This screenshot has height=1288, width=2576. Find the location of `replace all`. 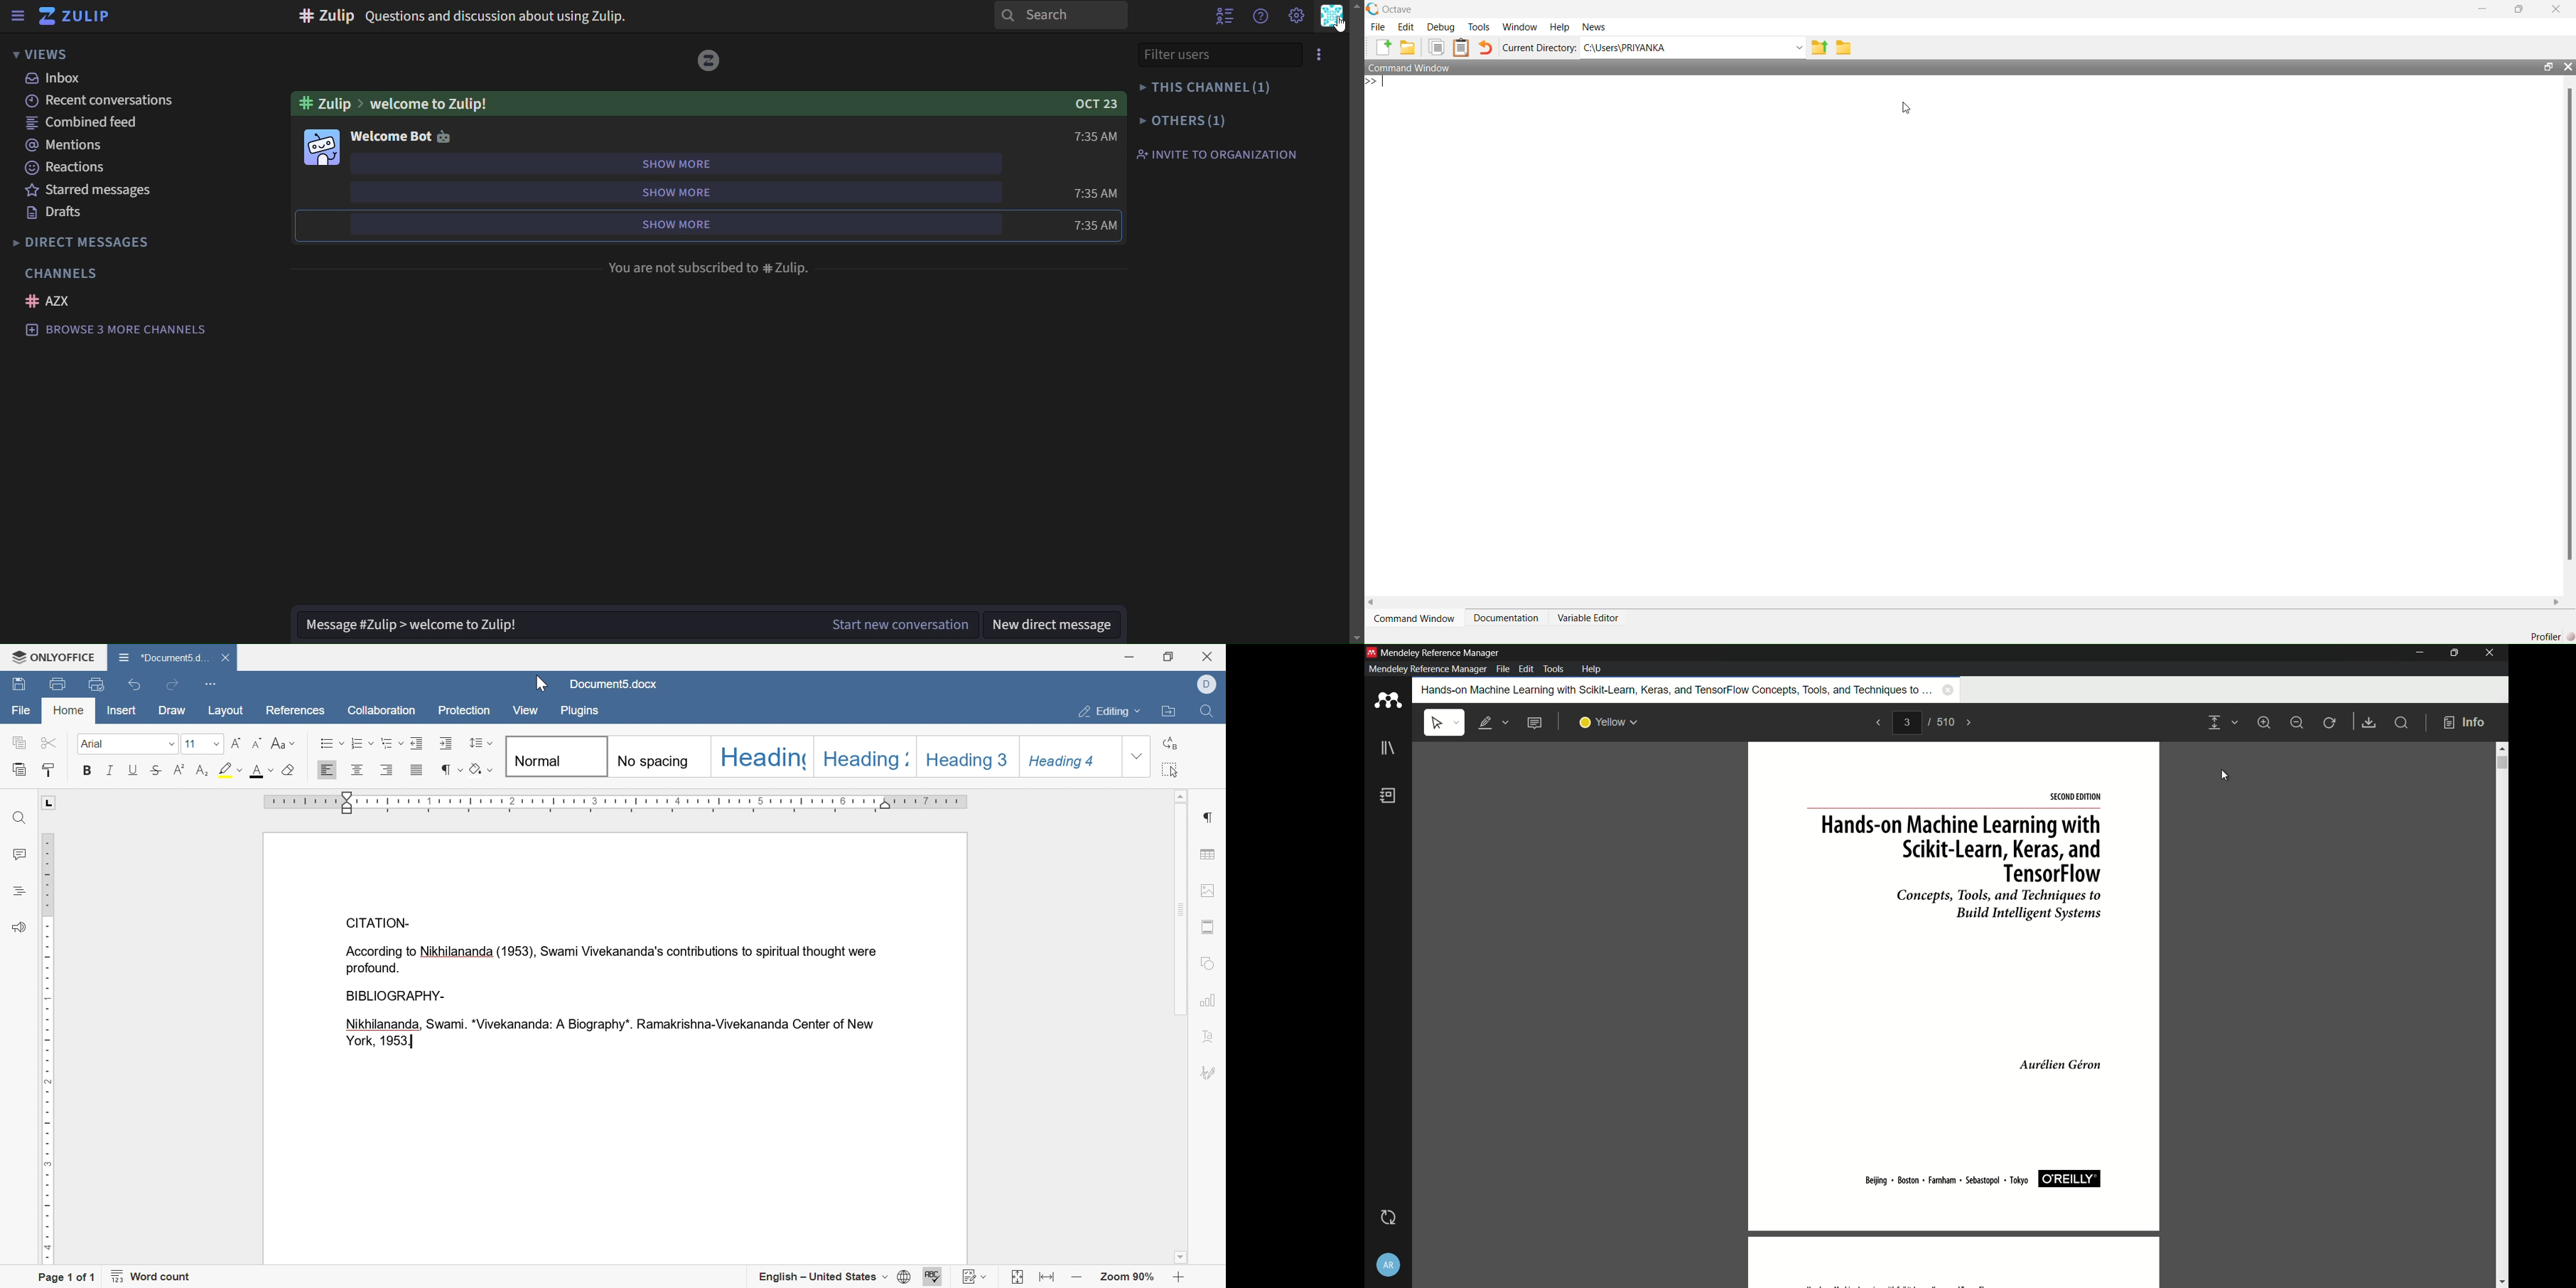

replace all is located at coordinates (1171, 742).